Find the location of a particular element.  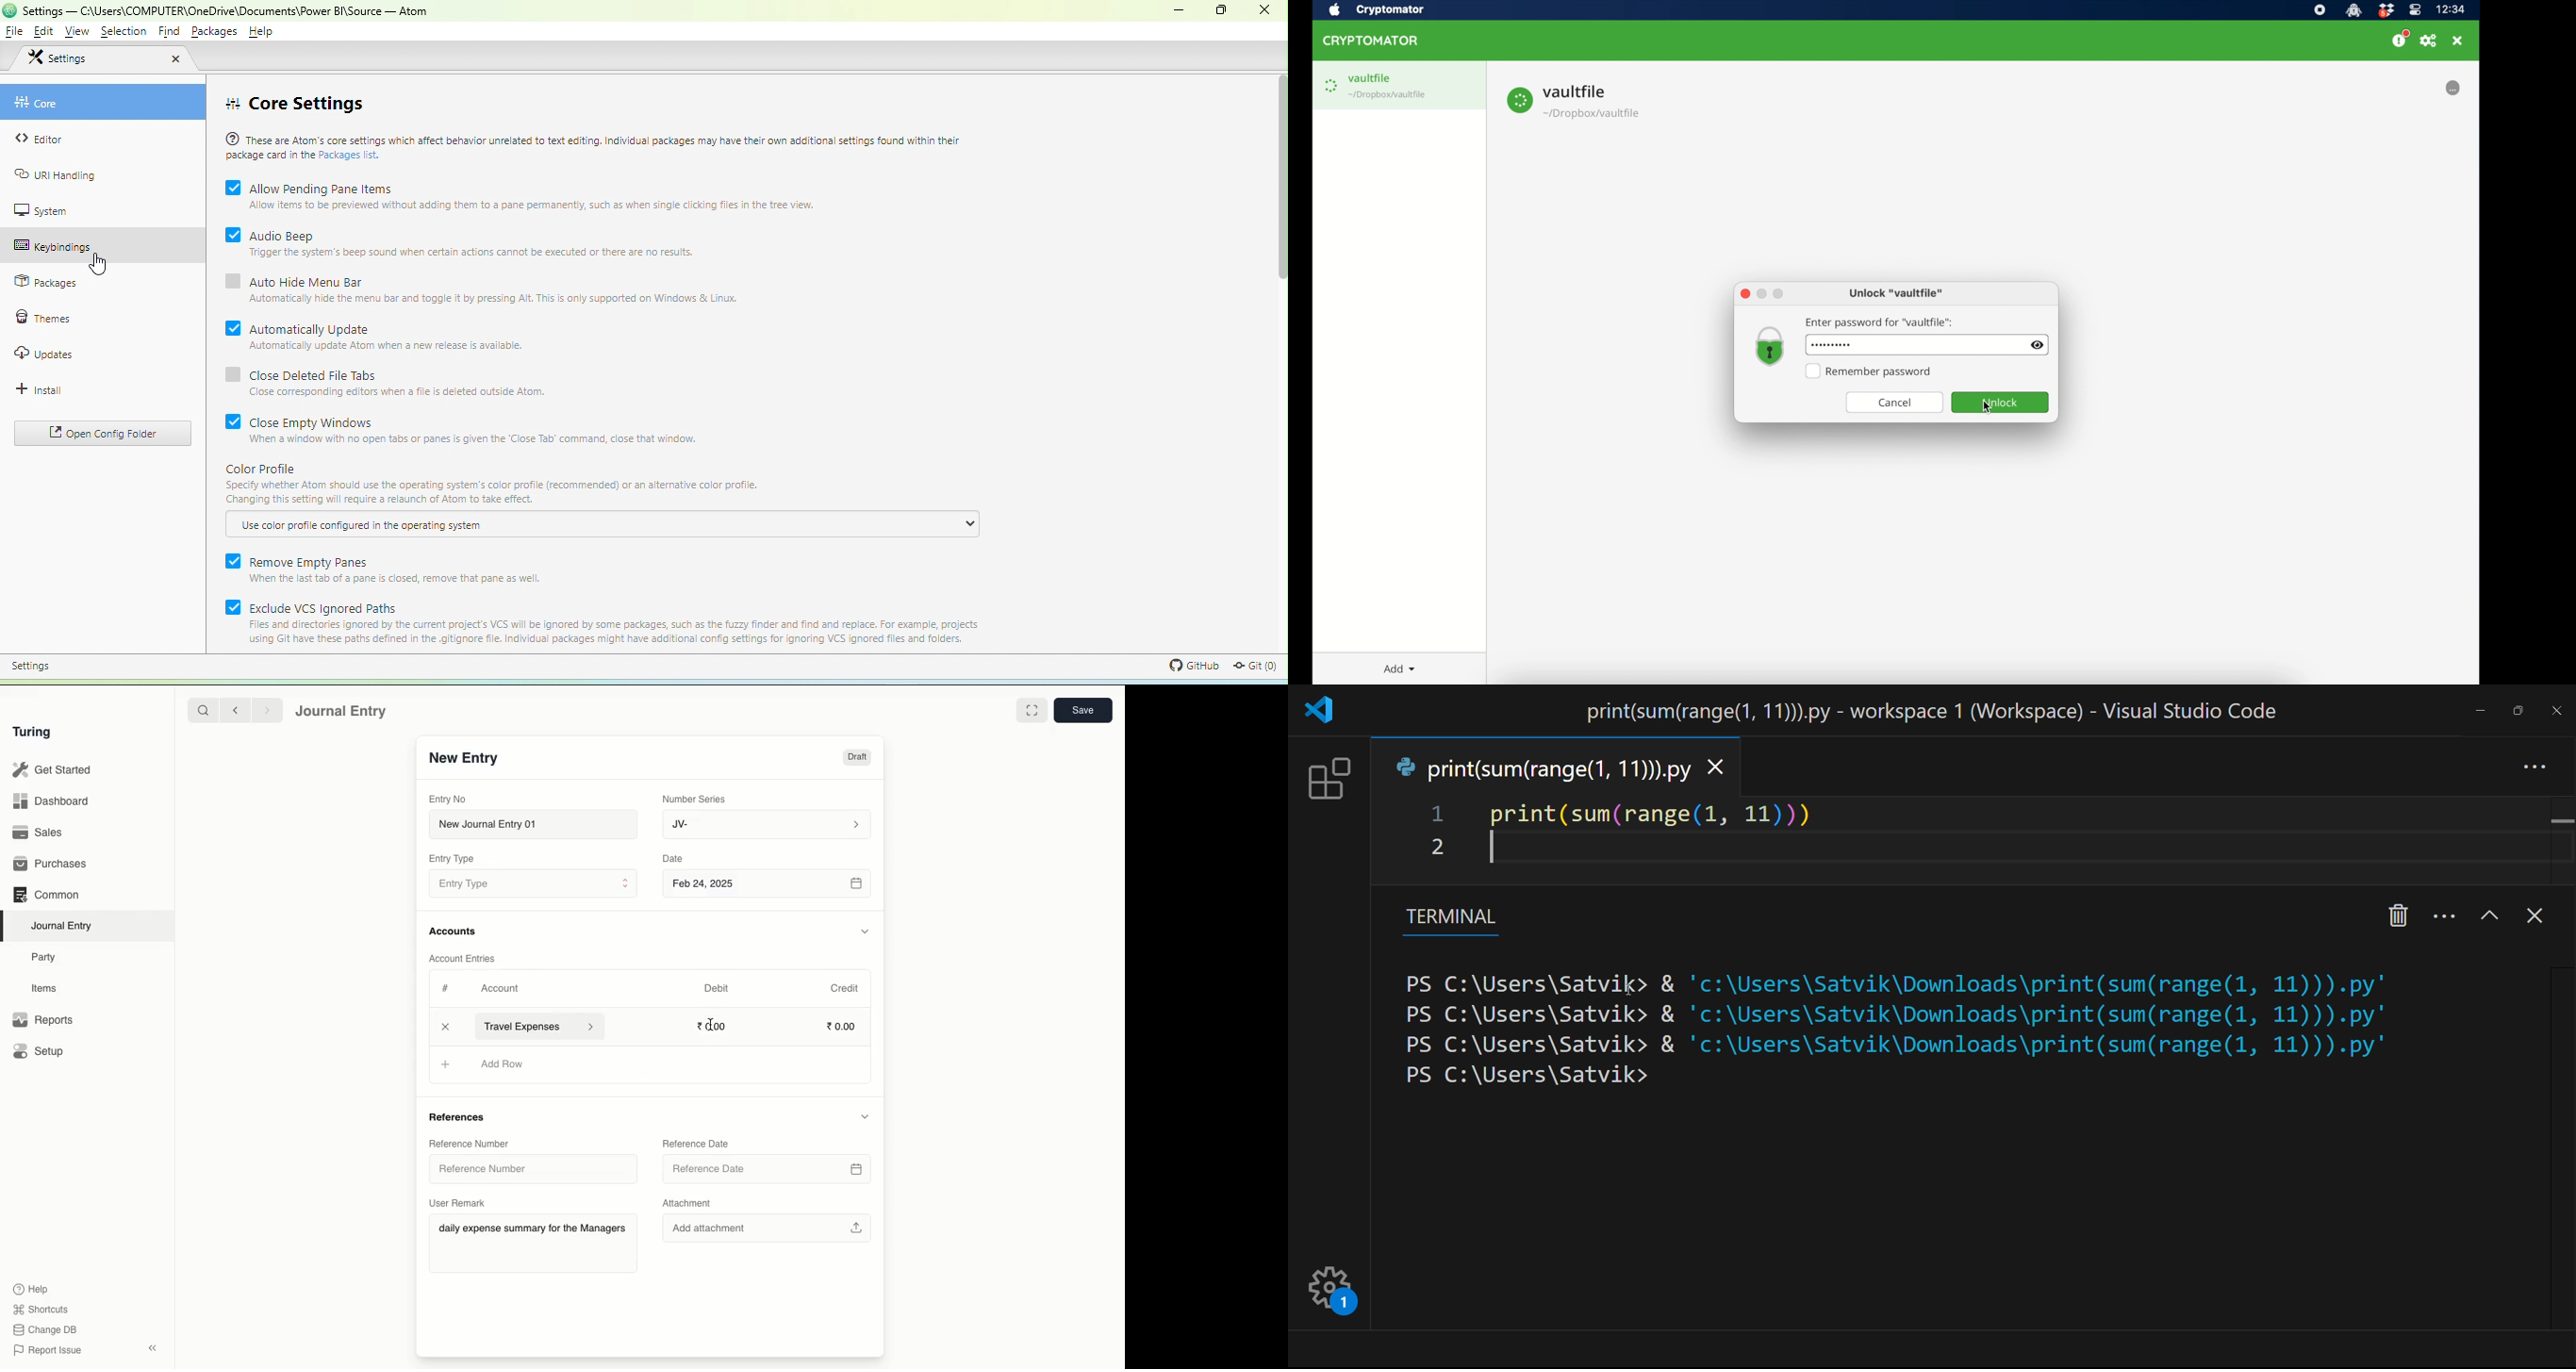

Search is located at coordinates (202, 710).